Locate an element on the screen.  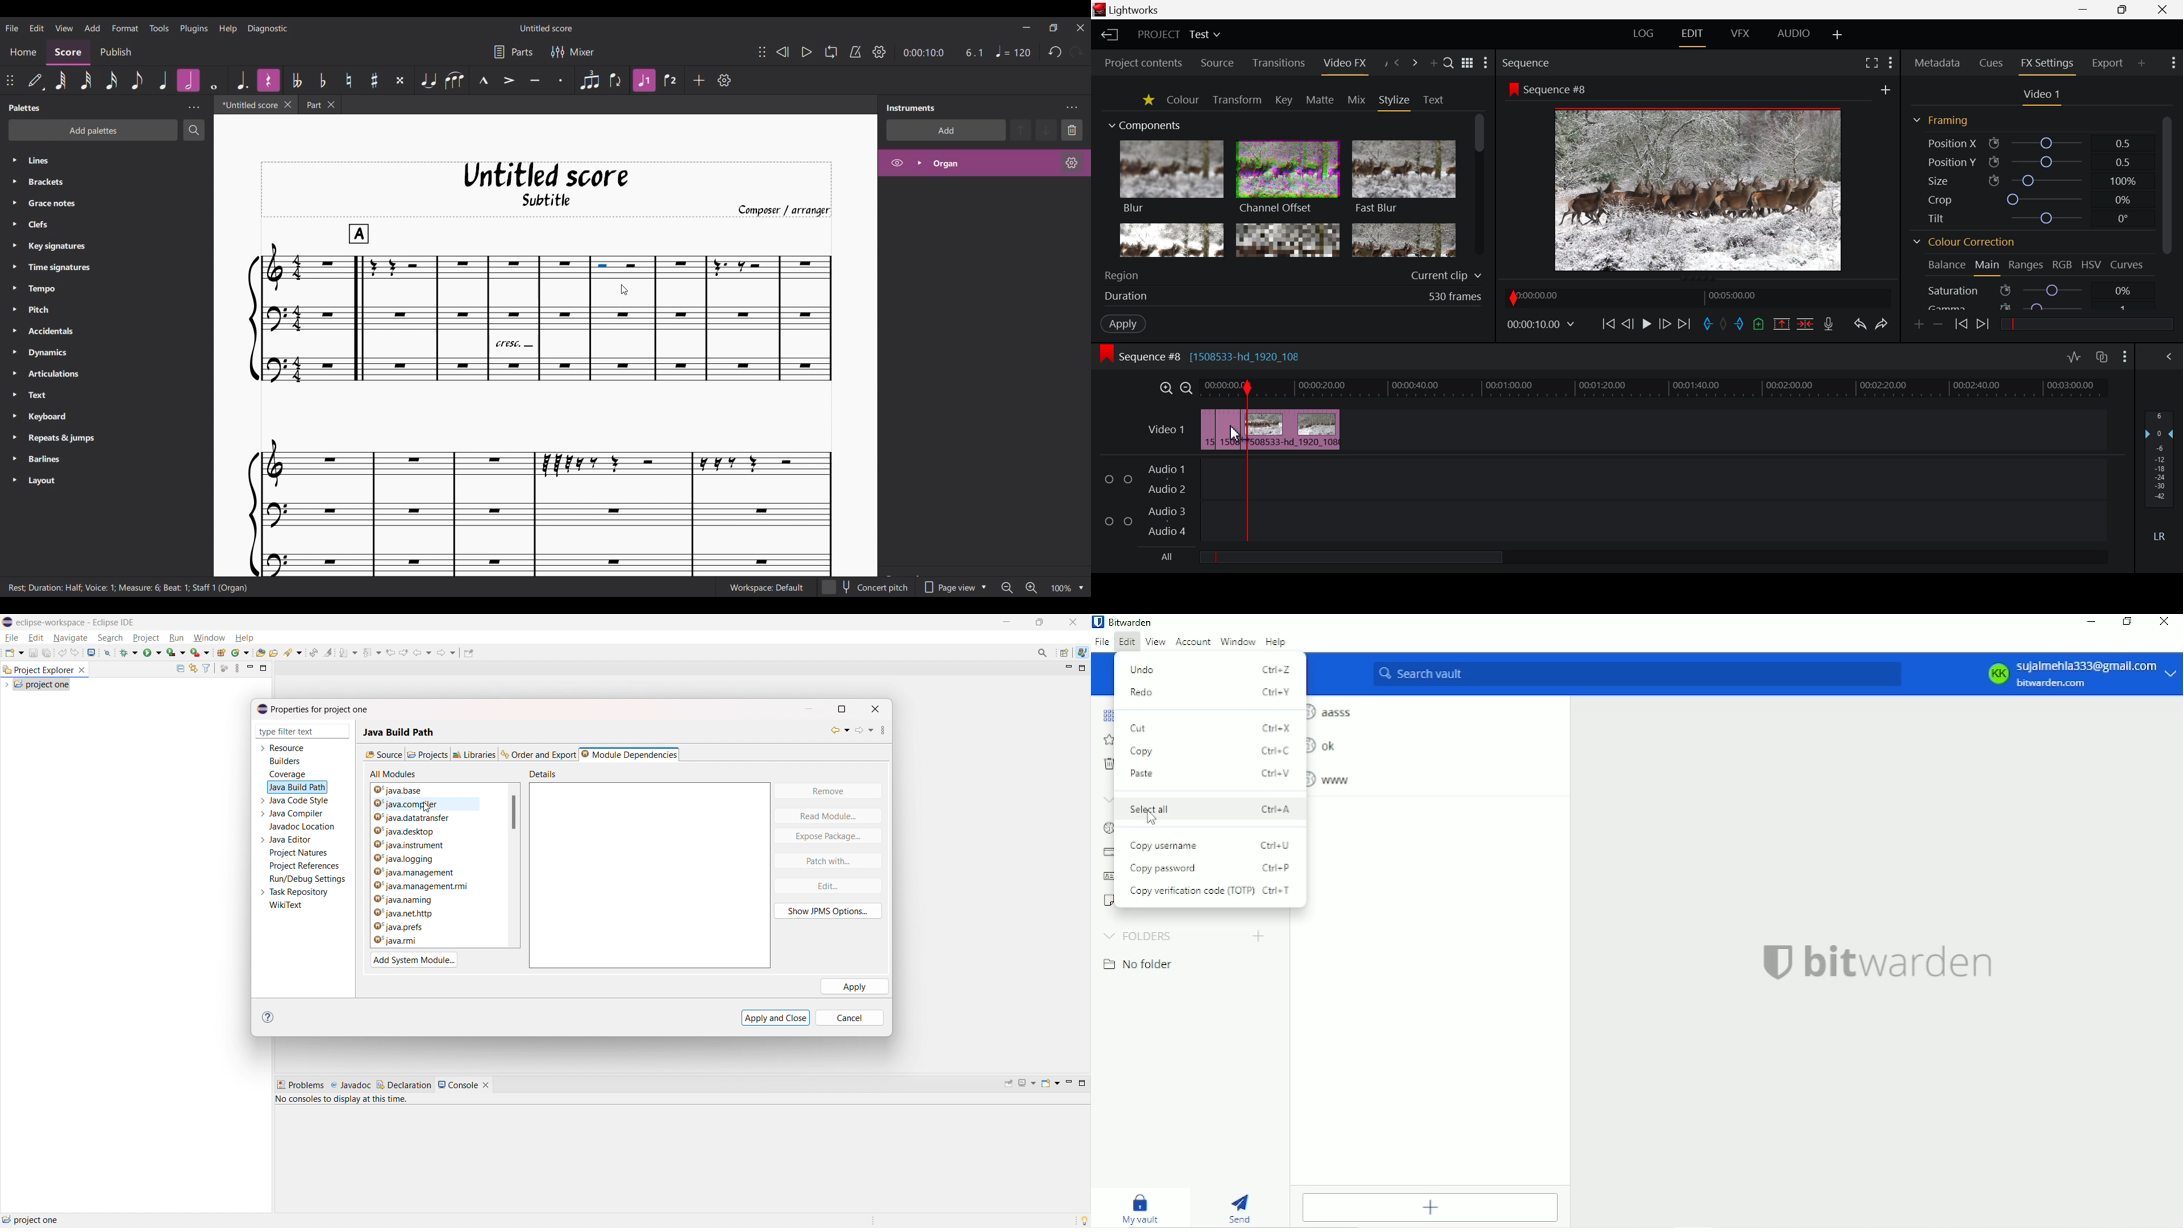
Folders is located at coordinates (1138, 935).